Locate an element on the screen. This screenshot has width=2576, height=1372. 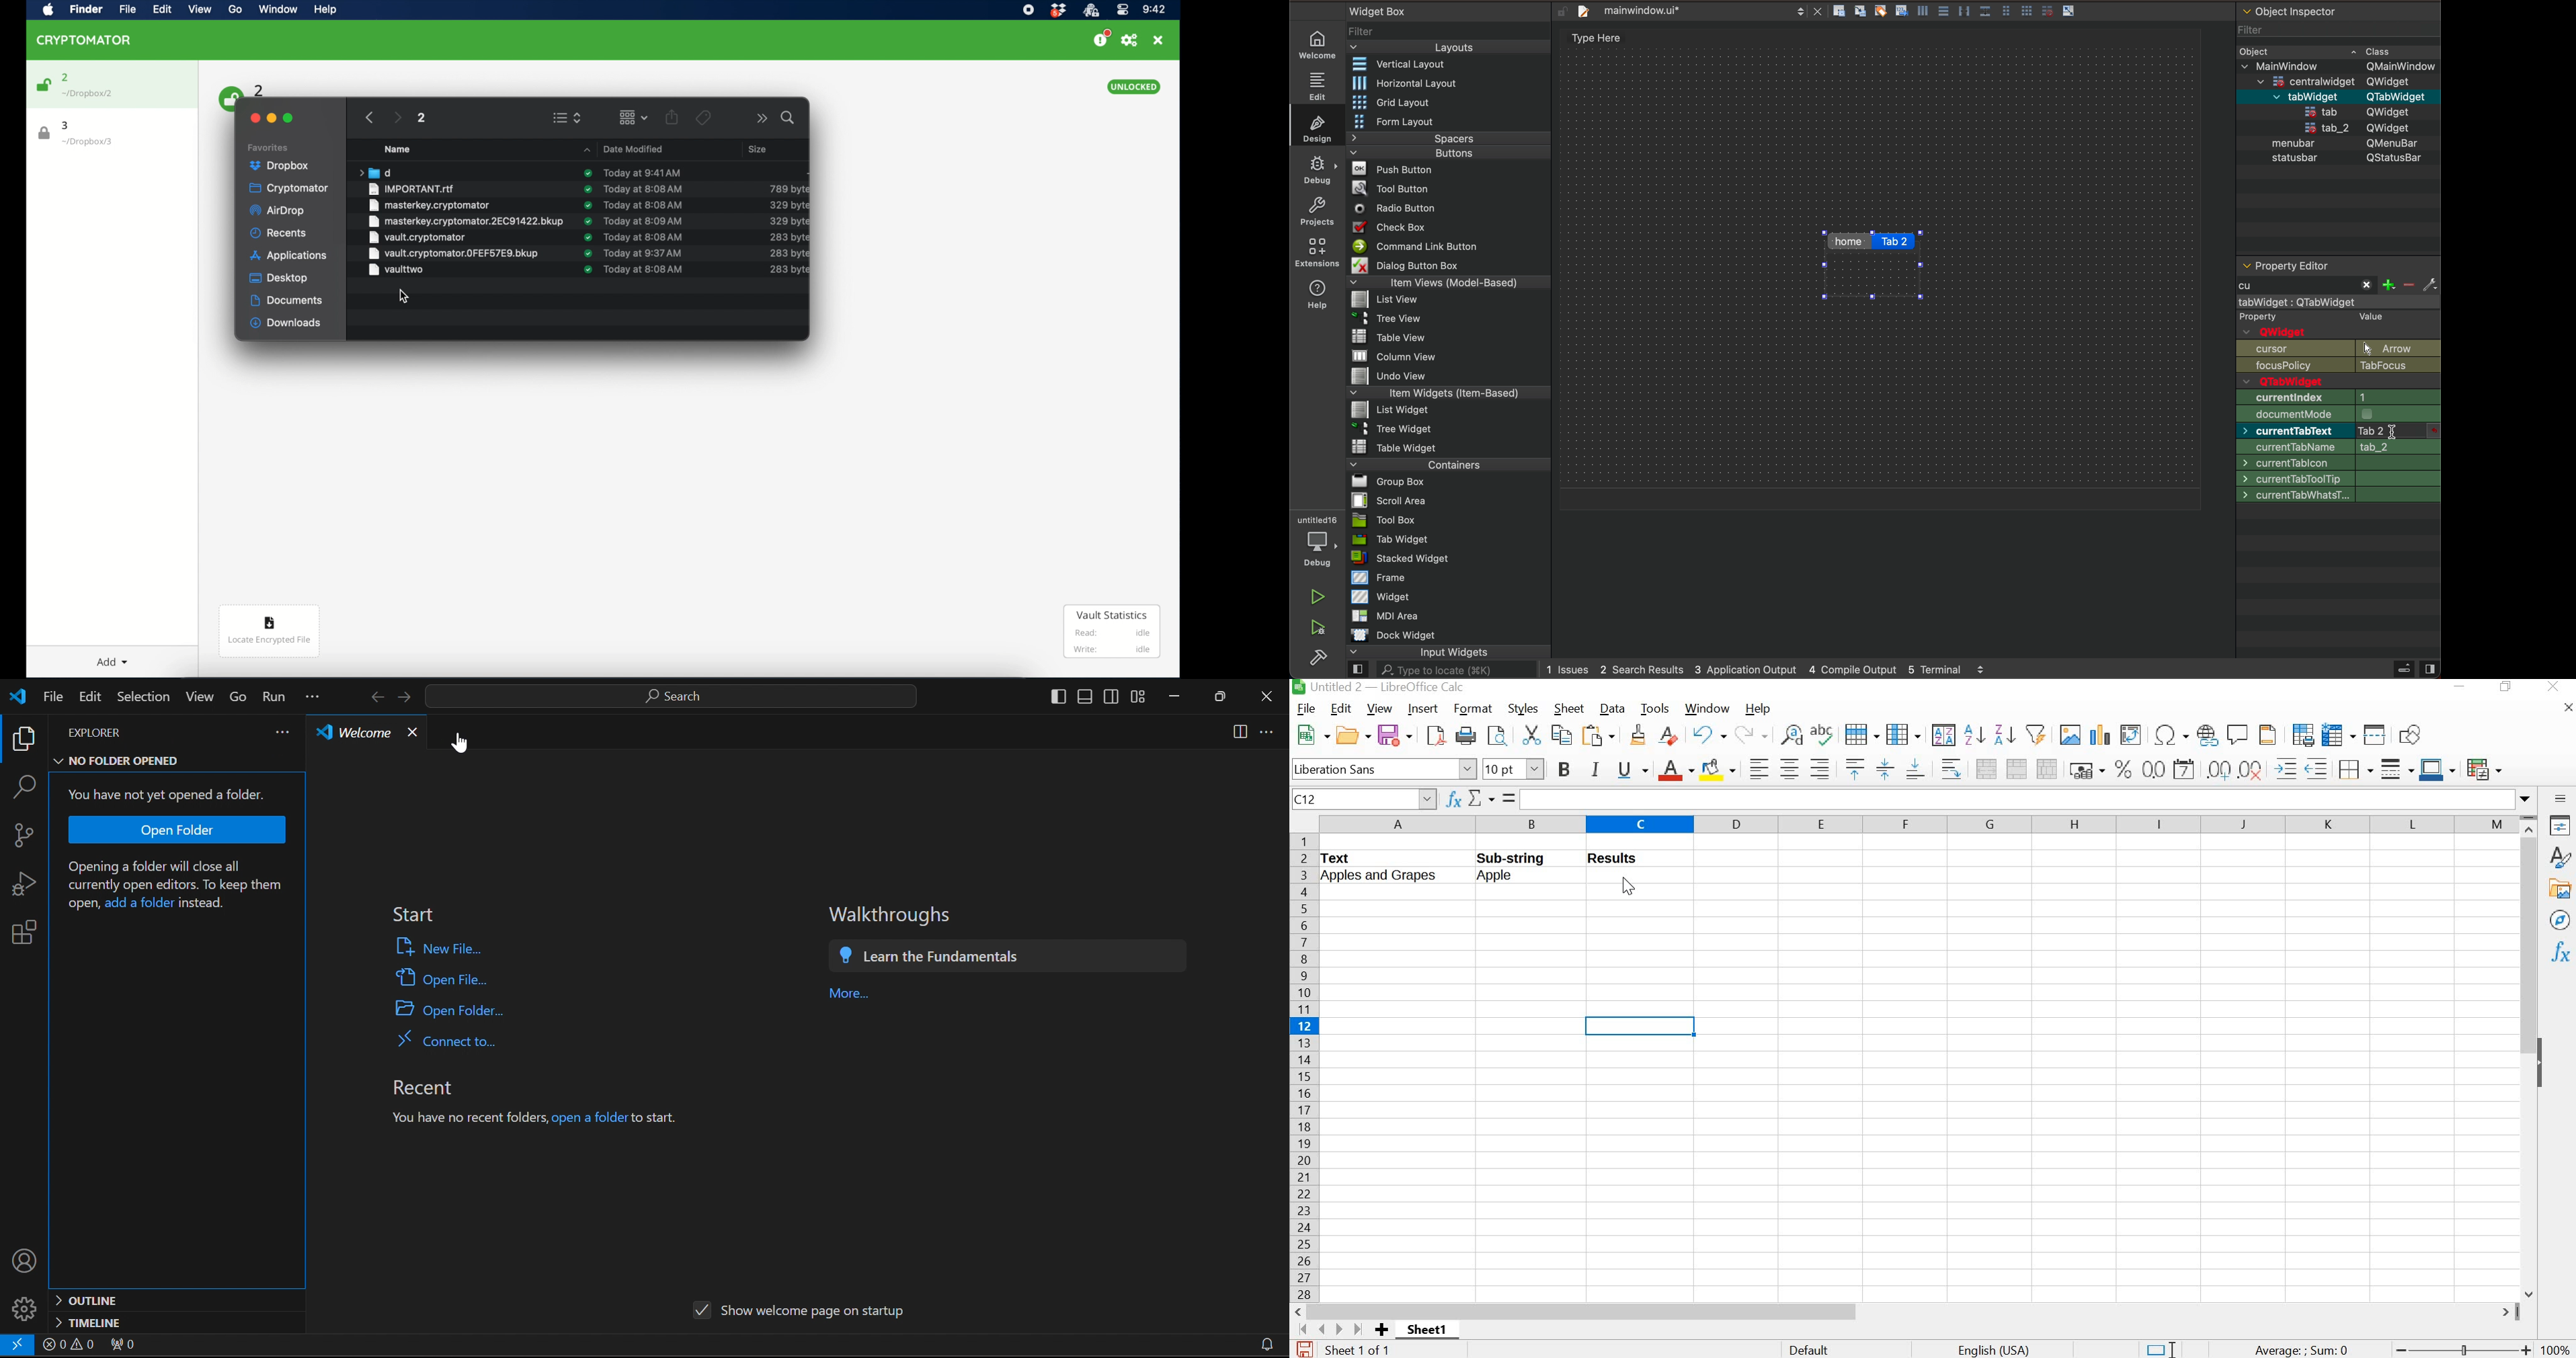
locate encrypted file is located at coordinates (269, 631).